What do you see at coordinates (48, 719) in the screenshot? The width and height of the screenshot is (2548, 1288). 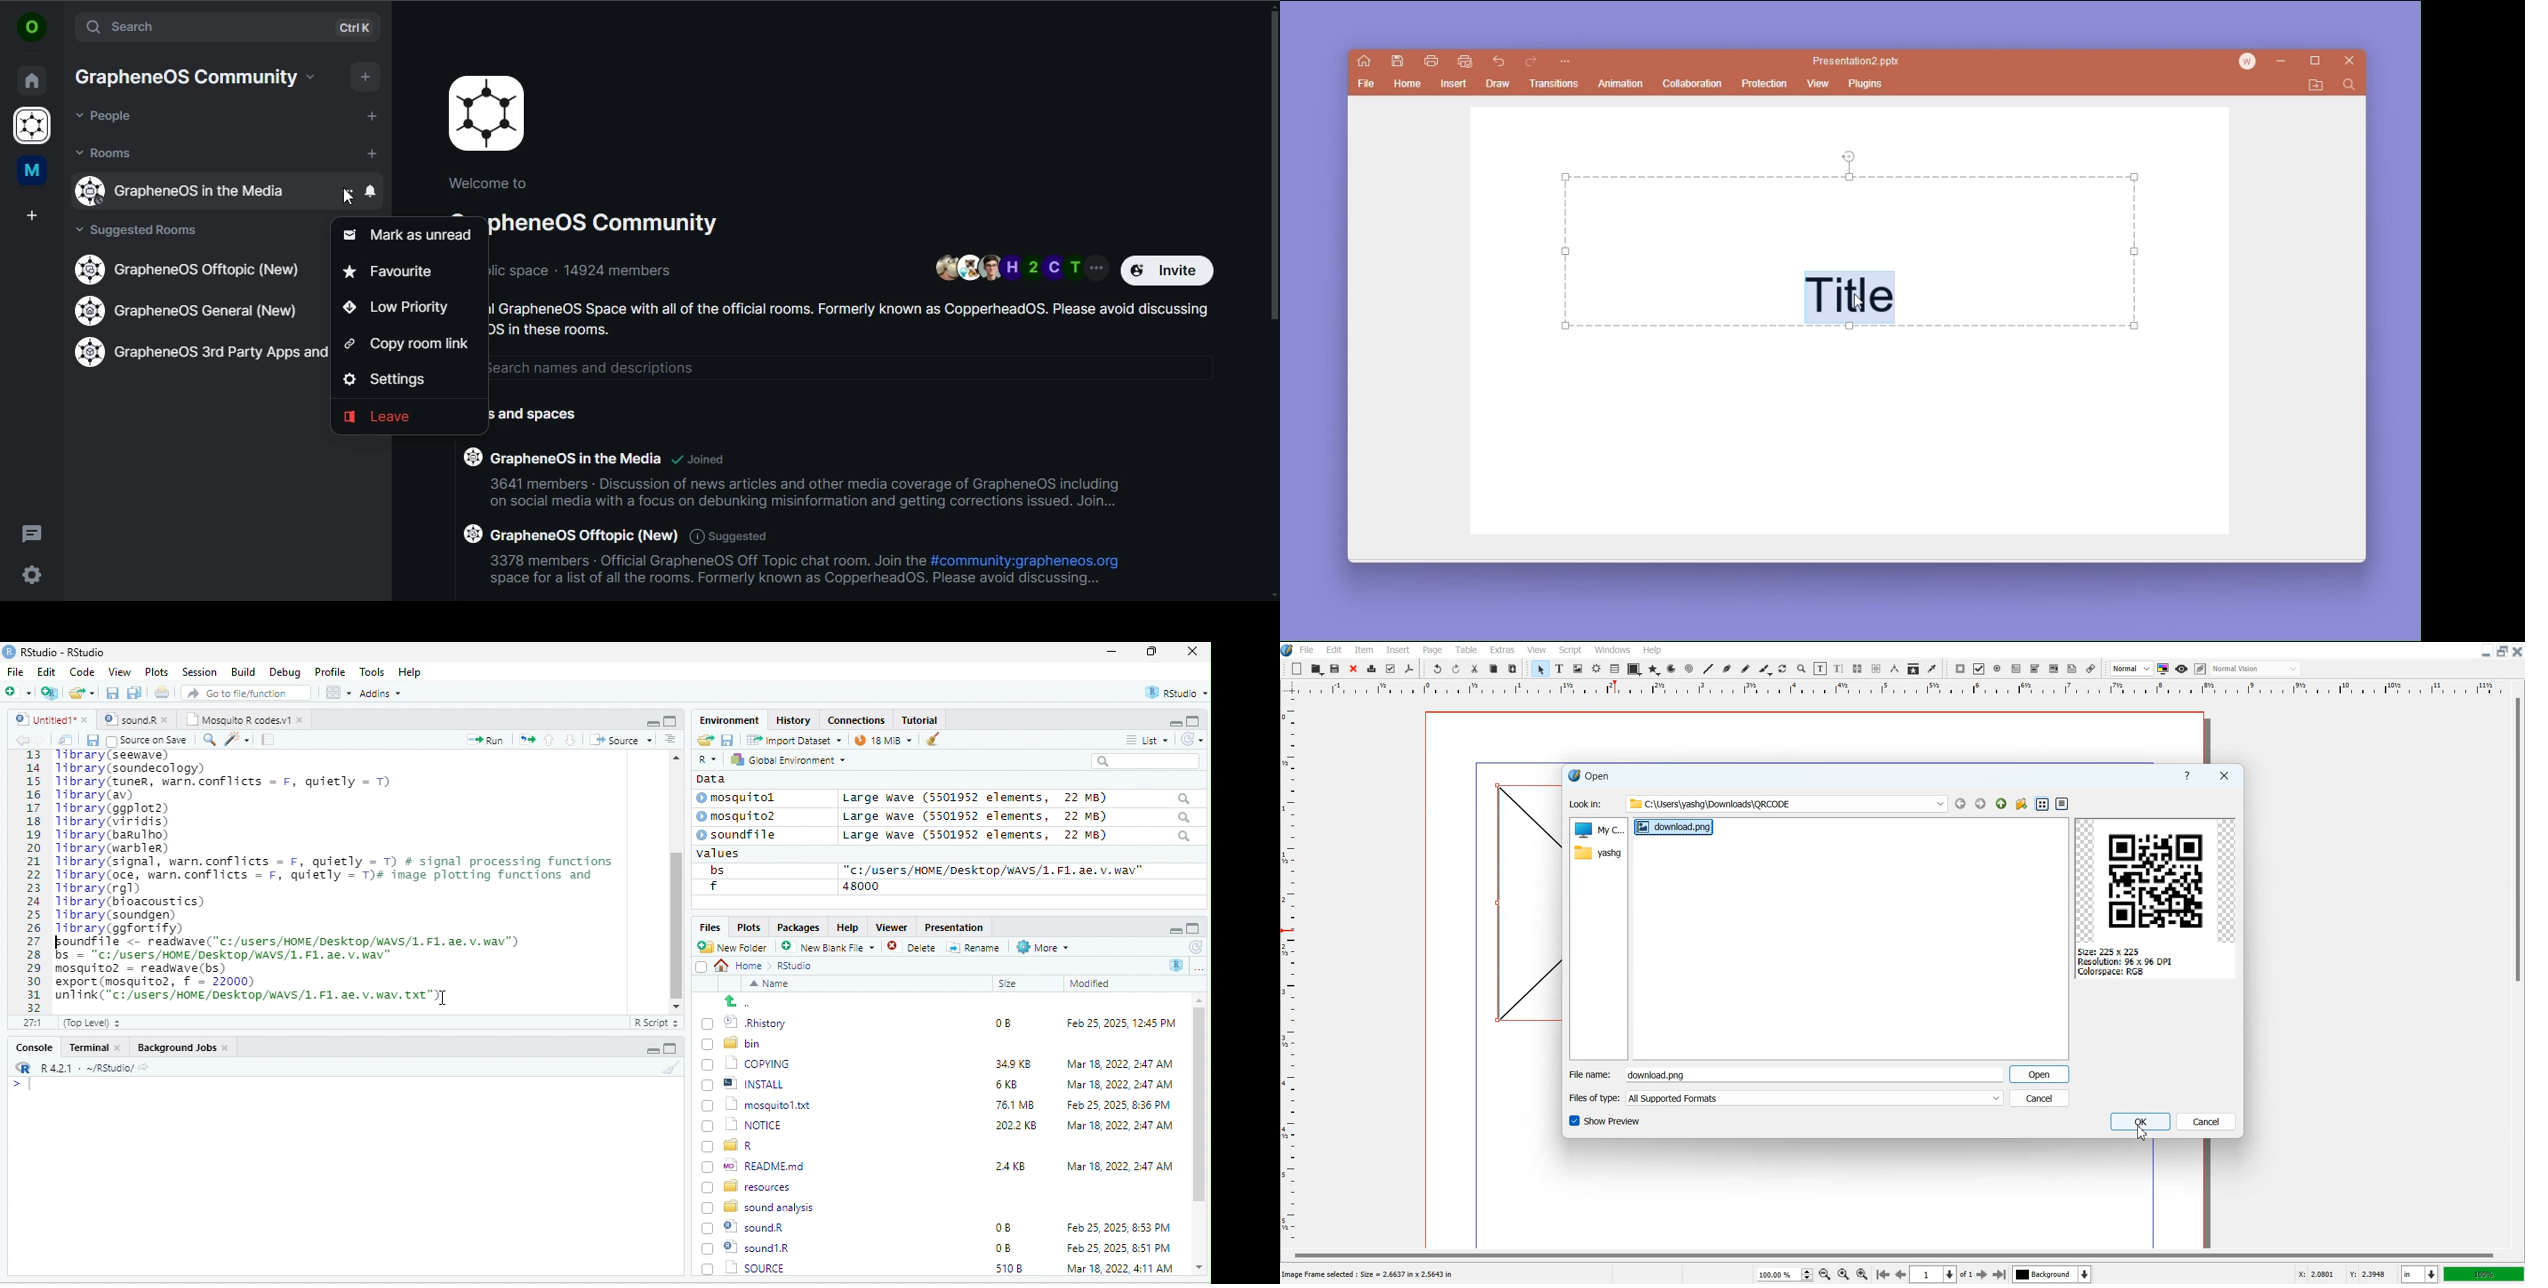 I see `© Untitied1* »` at bounding box center [48, 719].